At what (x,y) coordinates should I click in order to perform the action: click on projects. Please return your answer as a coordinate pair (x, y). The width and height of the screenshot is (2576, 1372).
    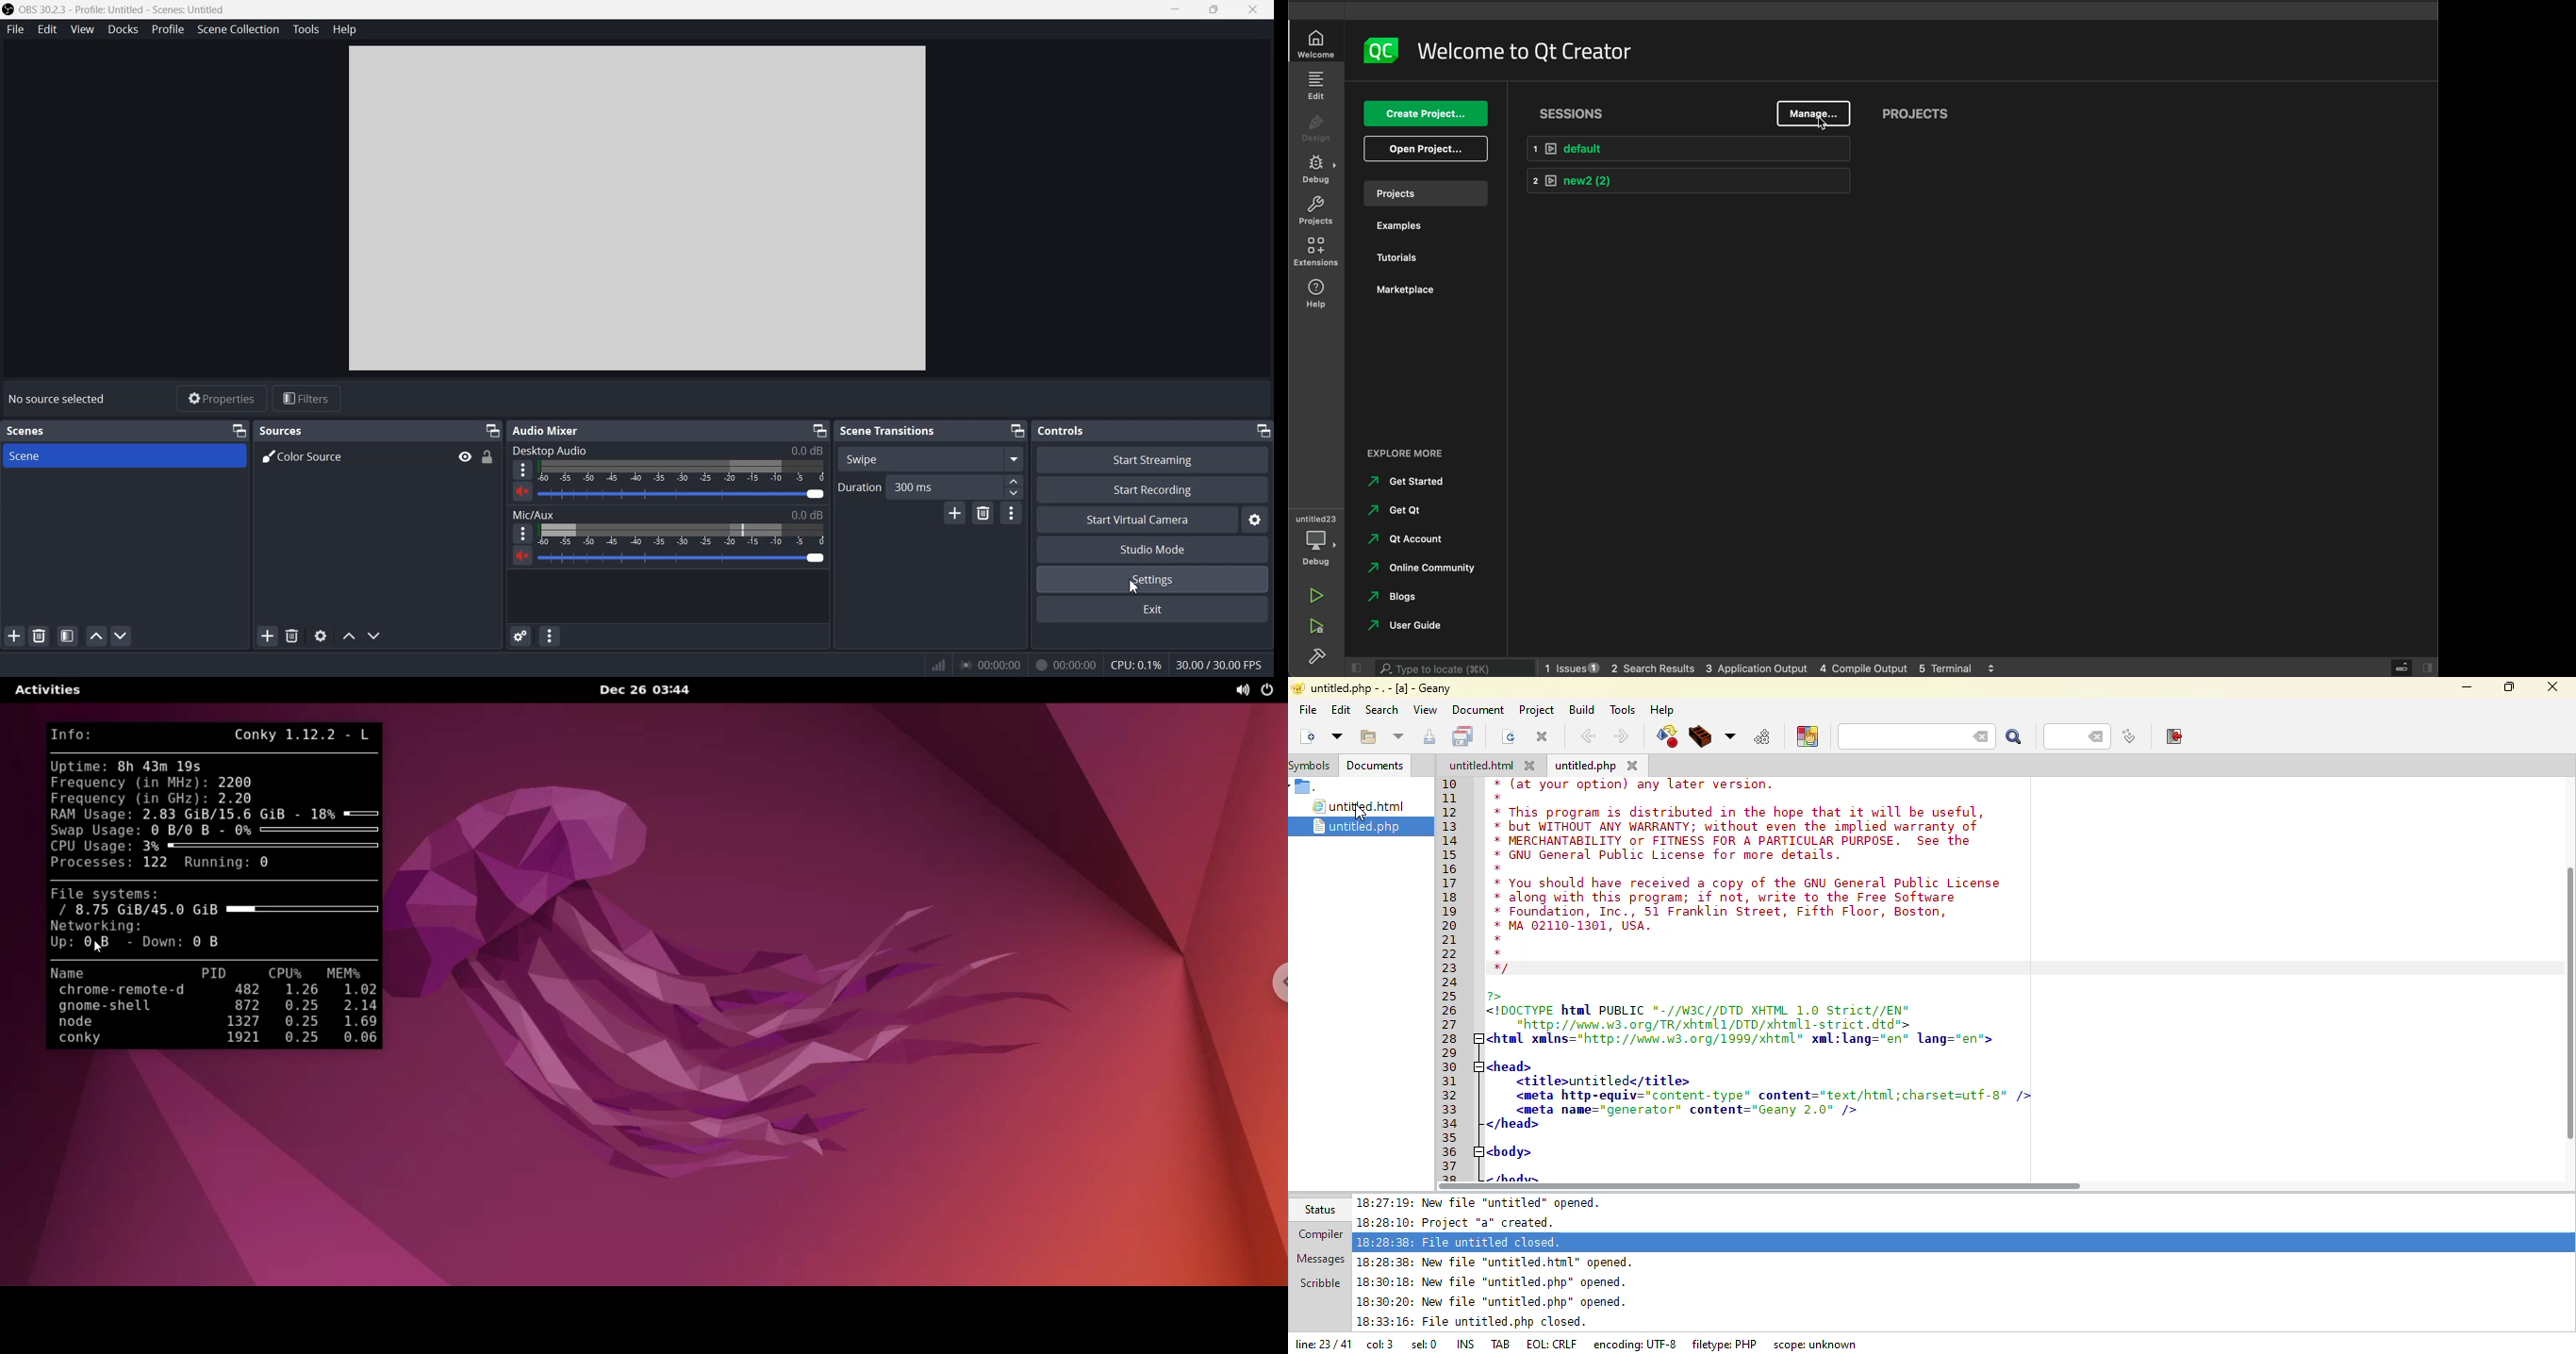
    Looking at the image, I should click on (1318, 210).